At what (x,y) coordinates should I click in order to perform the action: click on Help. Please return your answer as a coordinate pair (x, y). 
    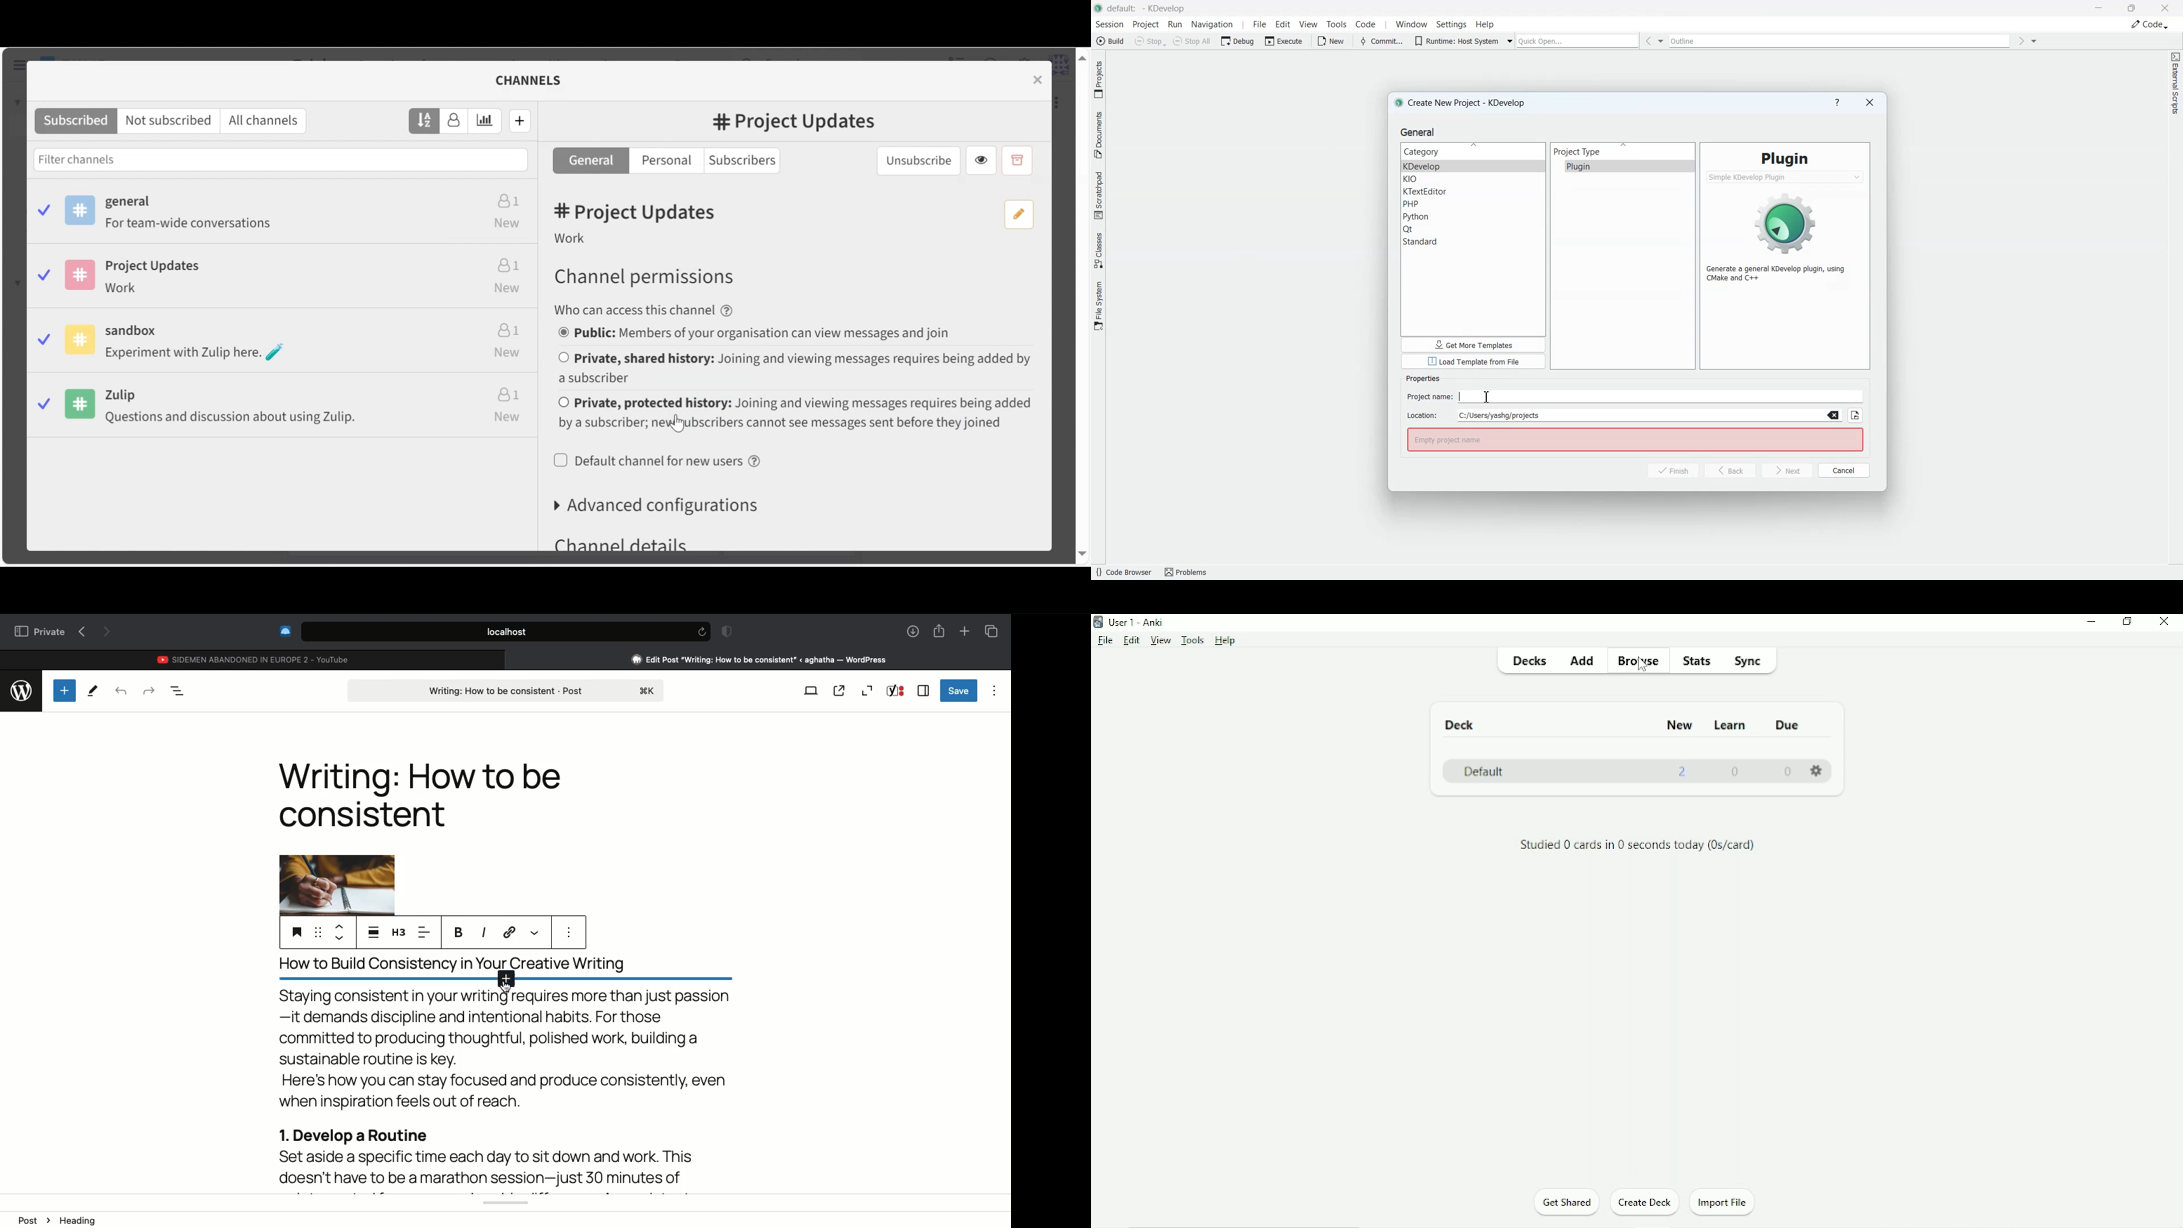
    Looking at the image, I should click on (1228, 640).